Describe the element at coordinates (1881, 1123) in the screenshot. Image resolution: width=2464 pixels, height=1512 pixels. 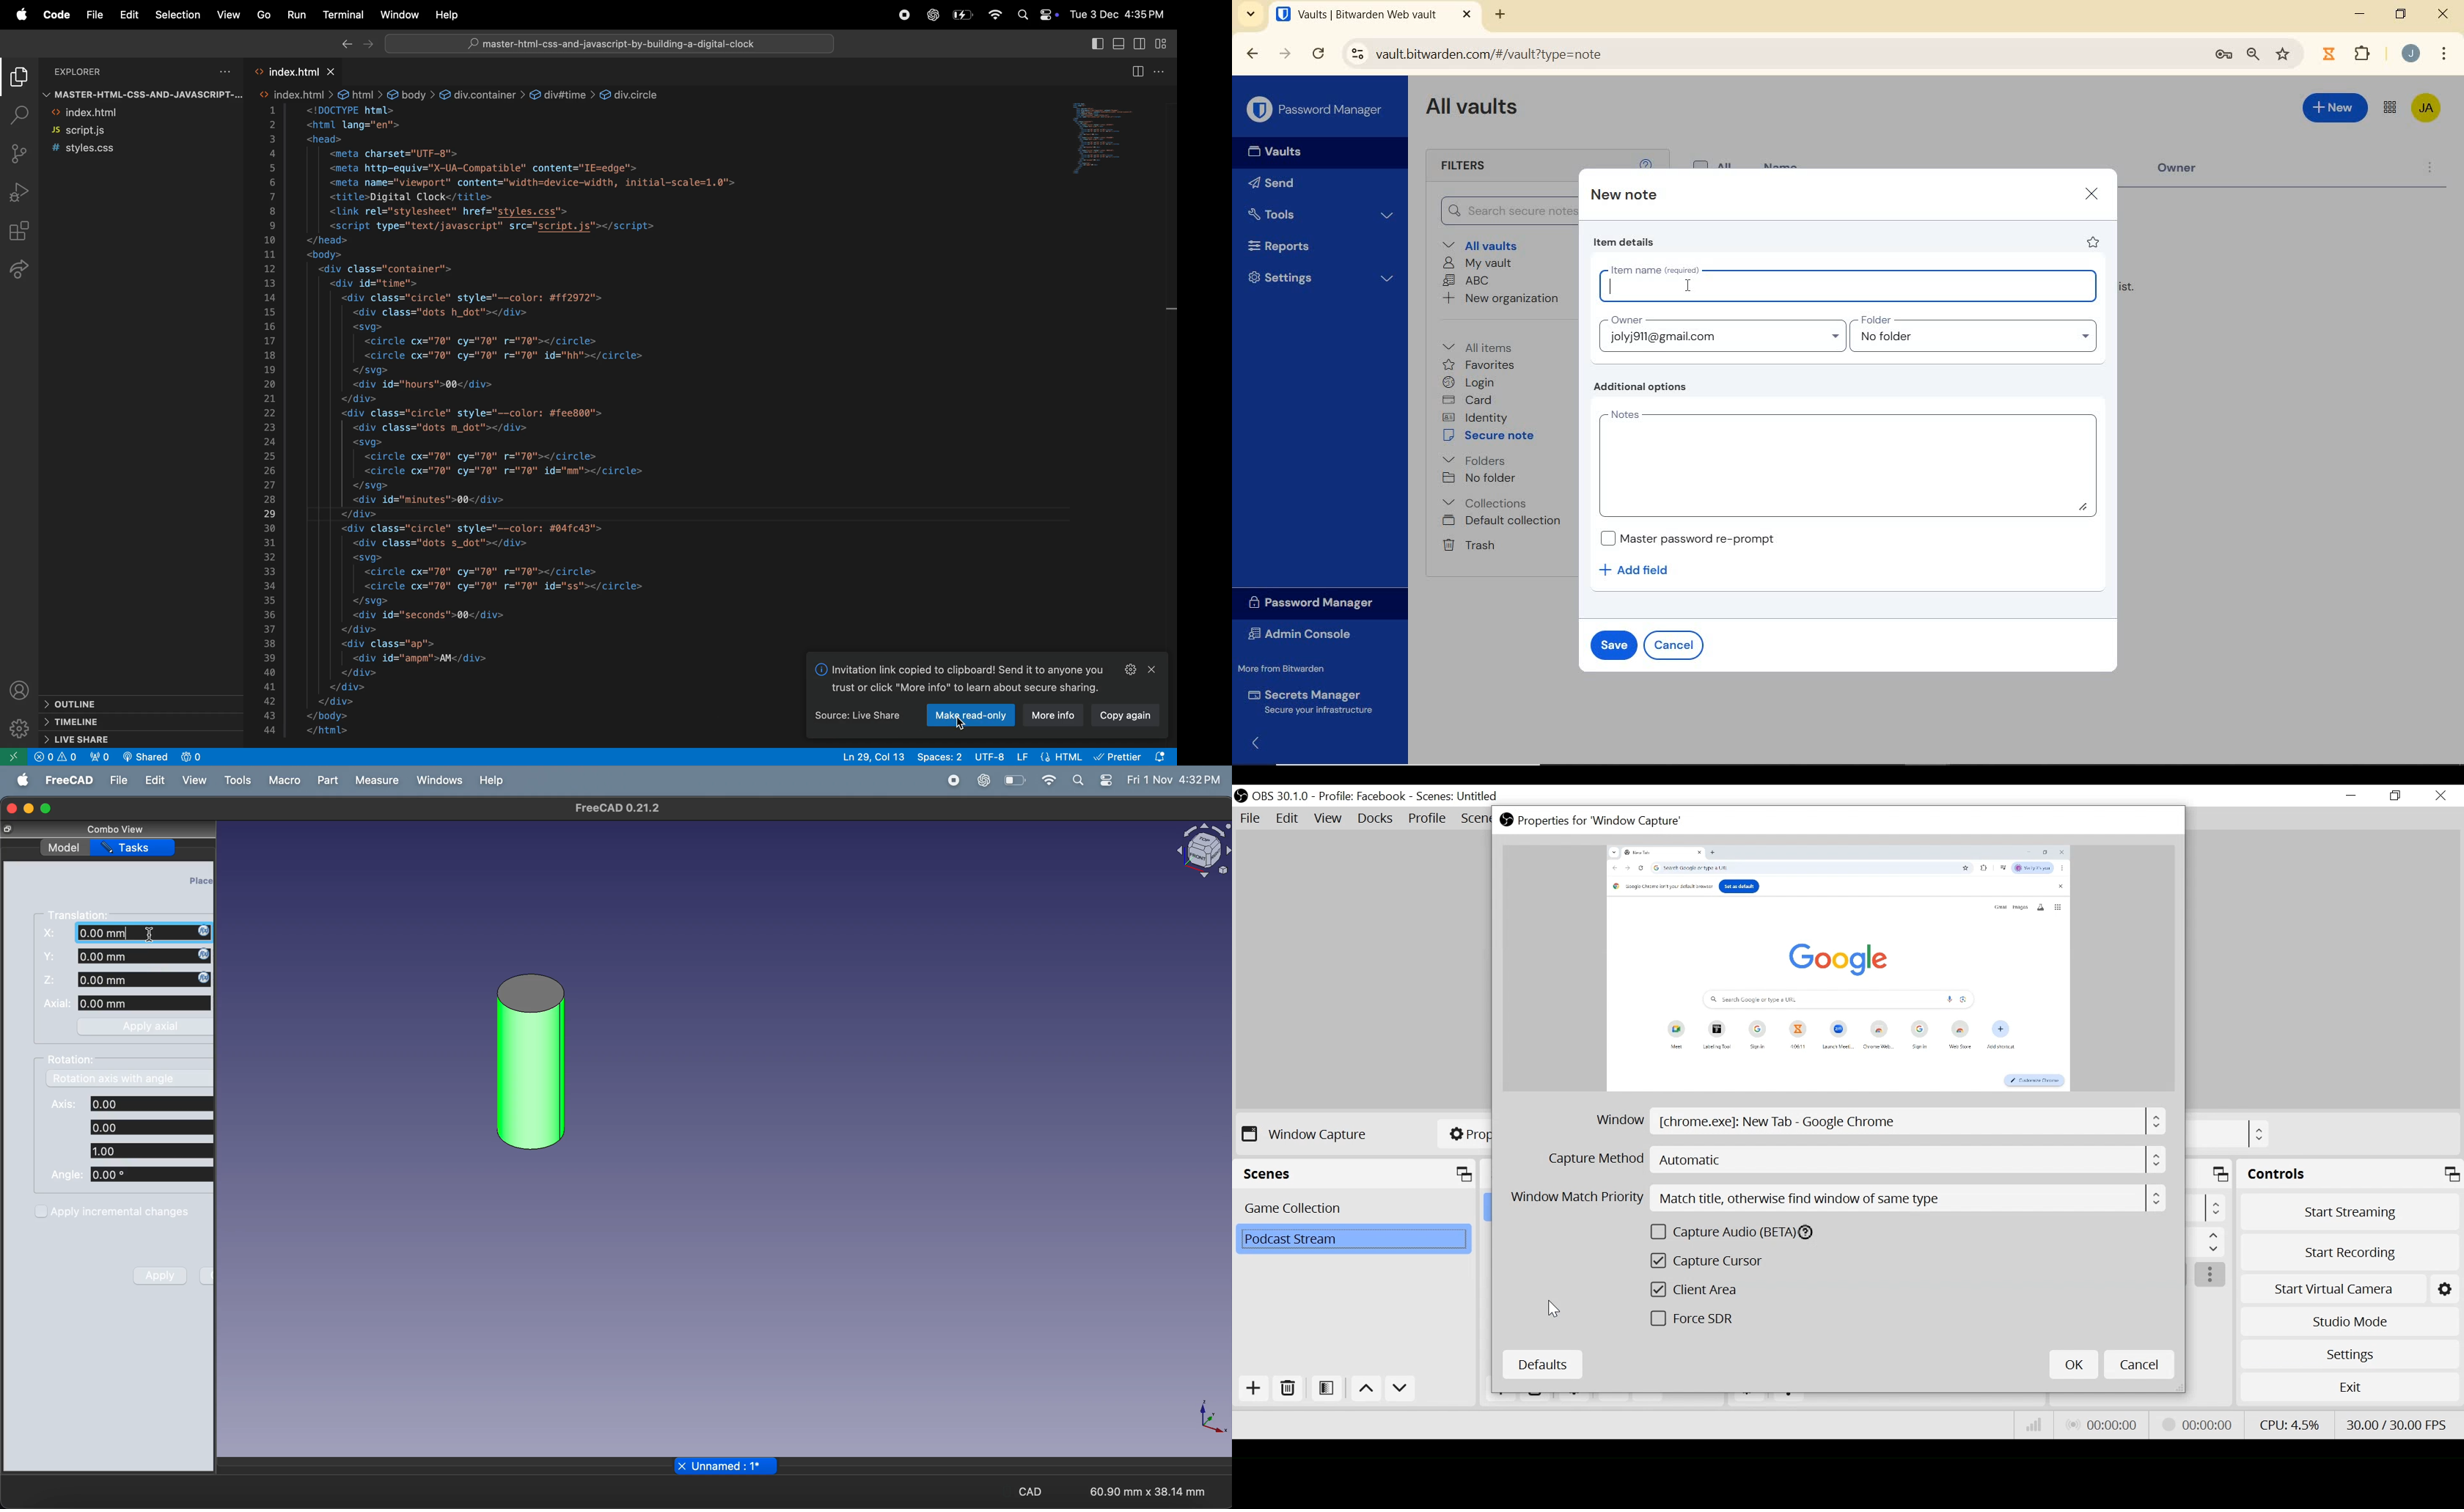
I see `Select Window` at that location.